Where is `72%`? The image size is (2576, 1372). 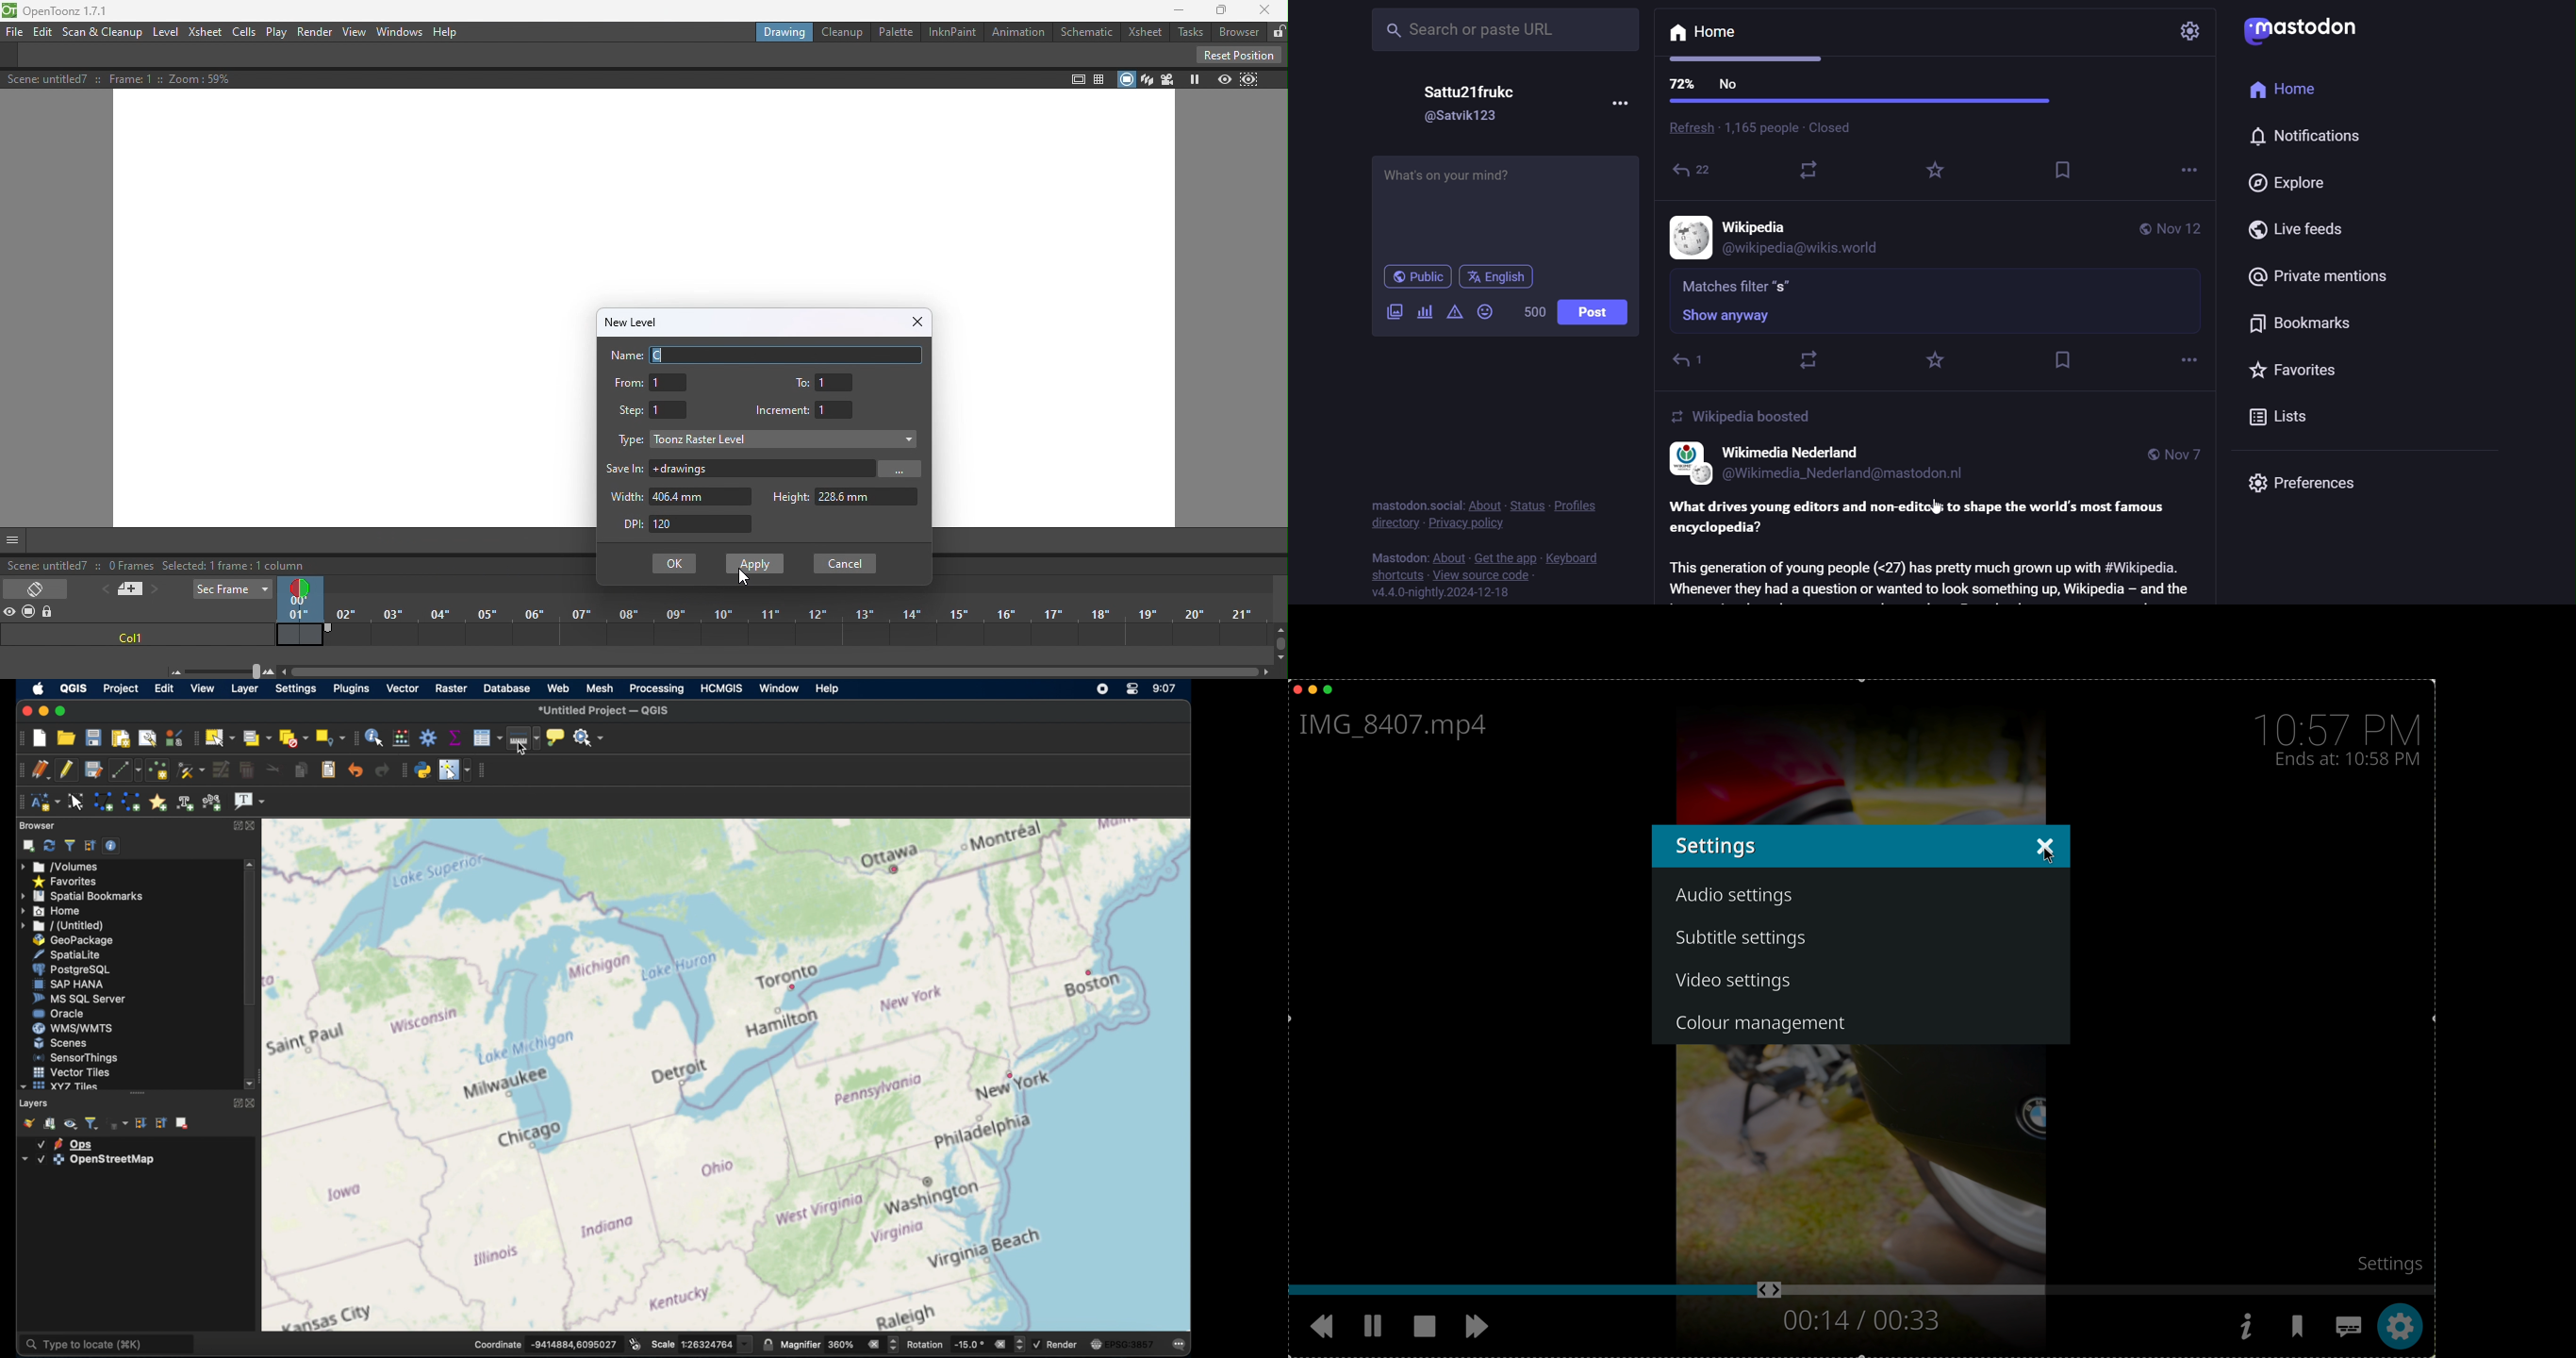
72% is located at coordinates (1681, 83).